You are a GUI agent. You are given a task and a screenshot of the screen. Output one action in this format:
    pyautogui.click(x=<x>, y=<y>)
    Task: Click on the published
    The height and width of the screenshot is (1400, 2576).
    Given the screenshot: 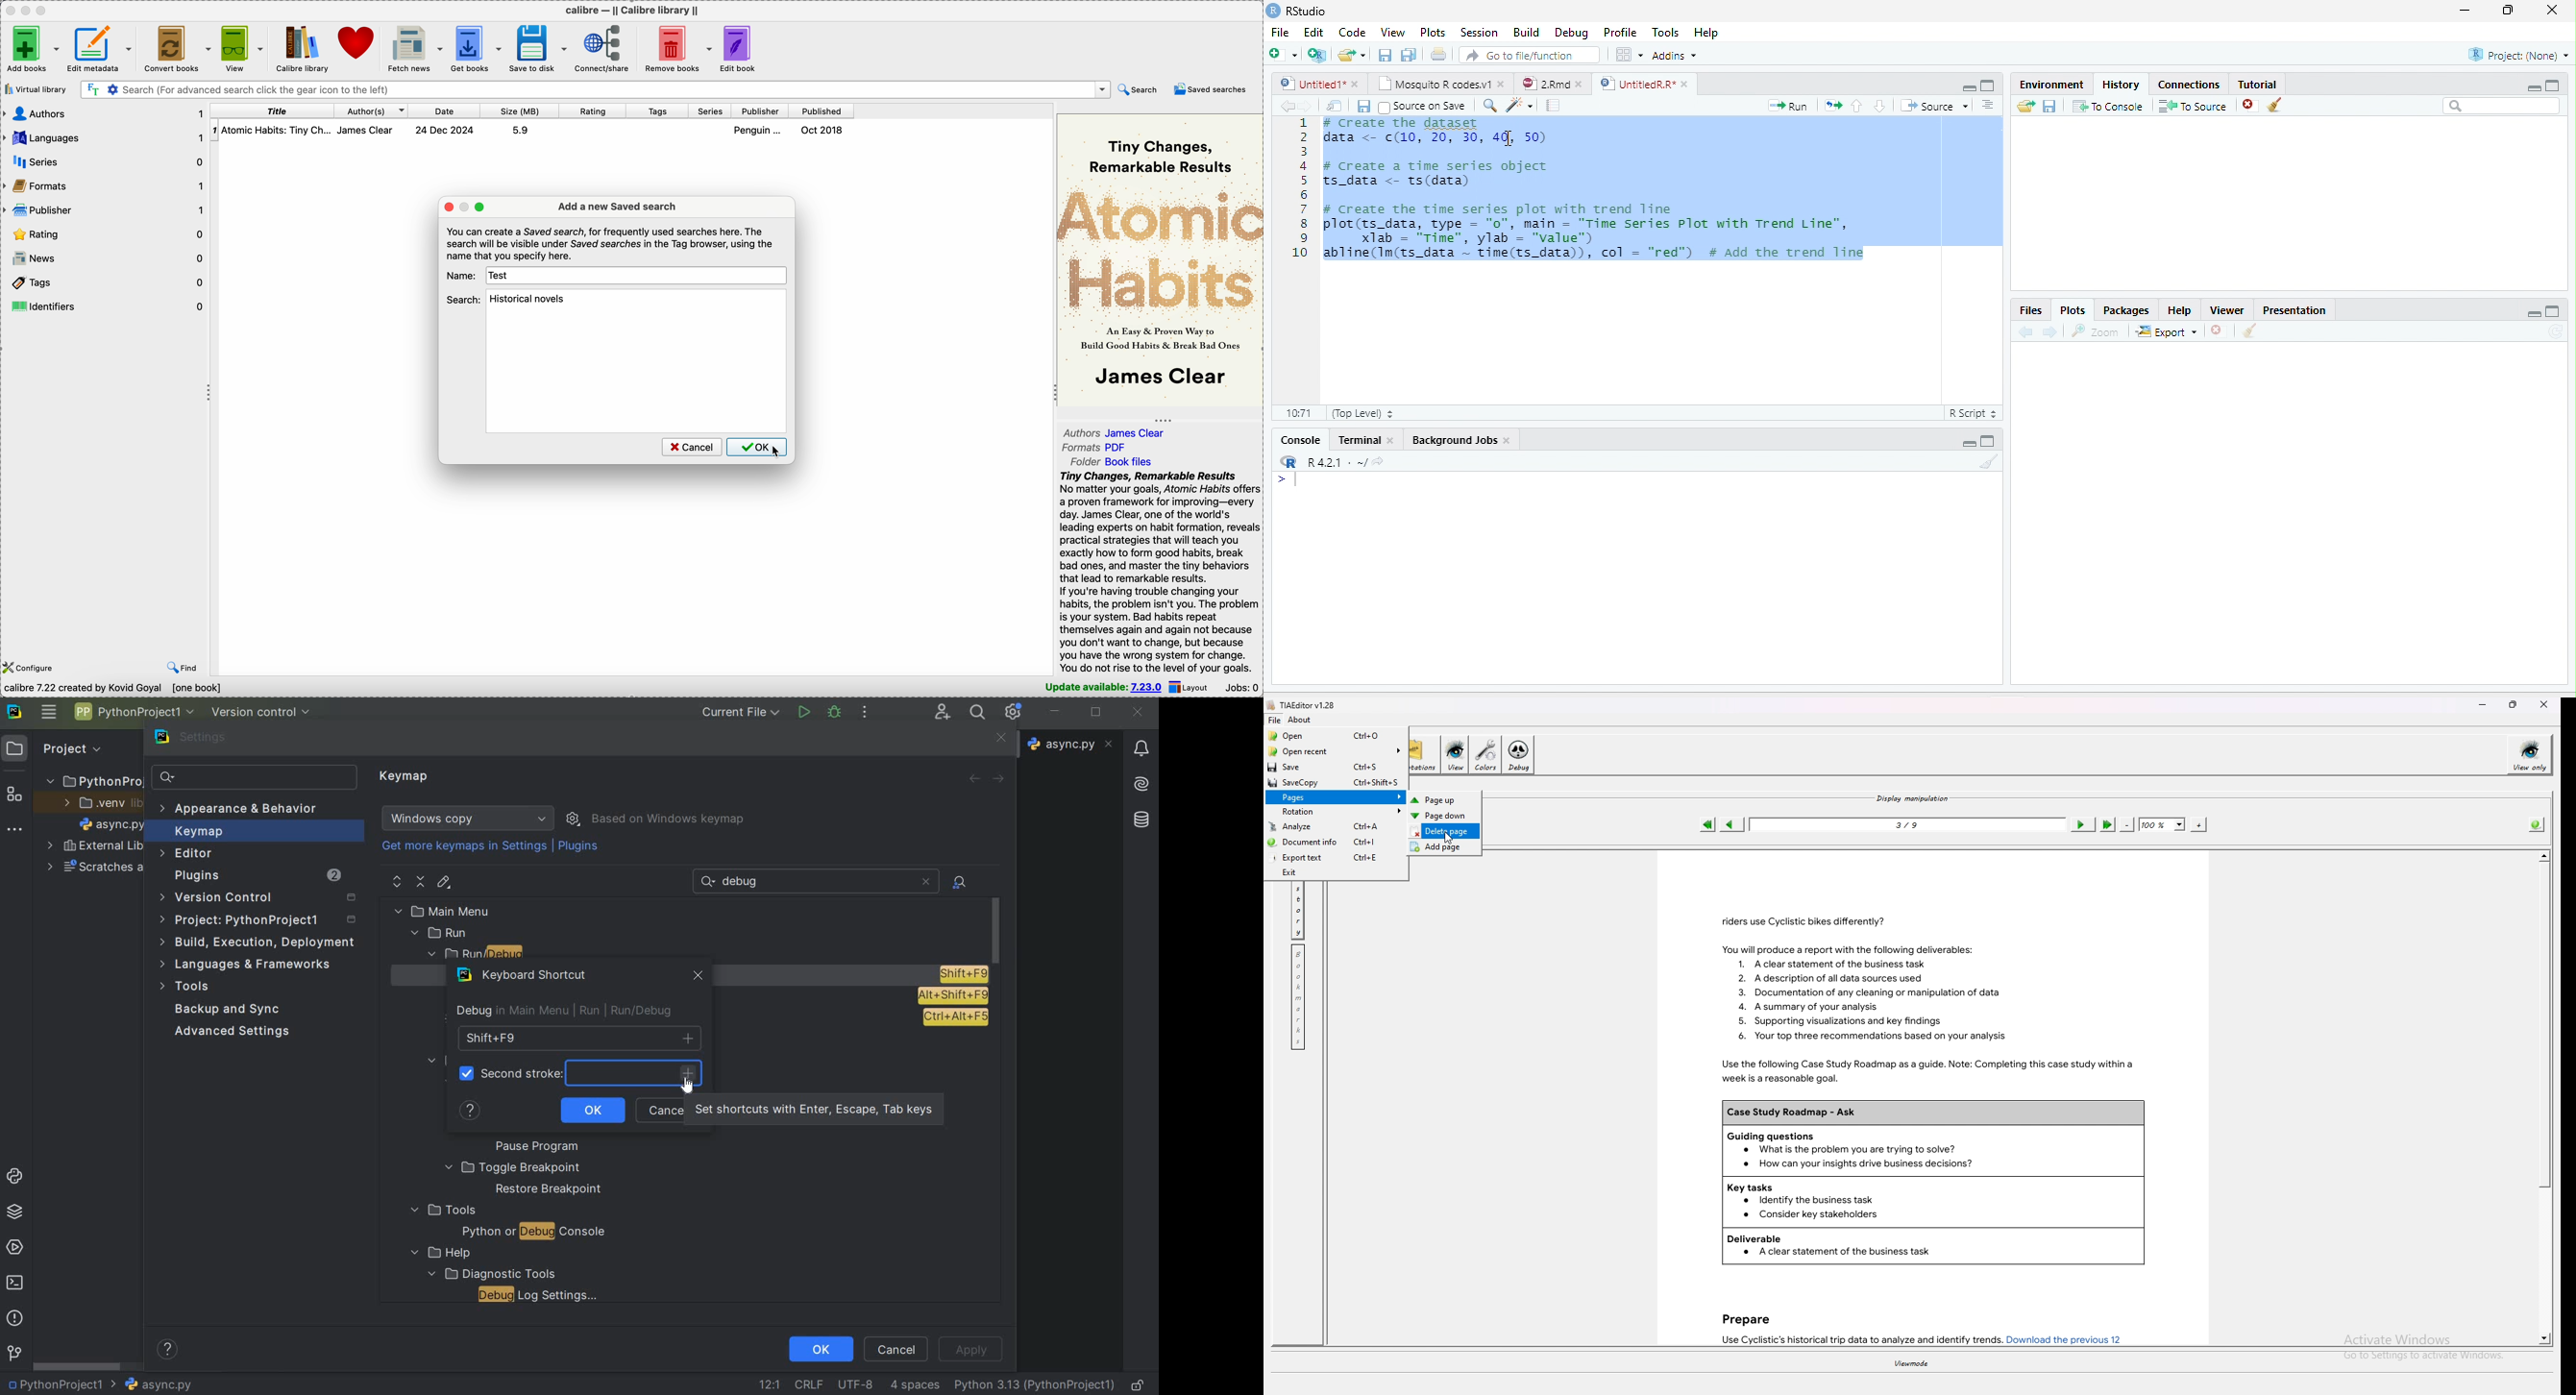 What is the action you would take?
    pyautogui.click(x=822, y=111)
    